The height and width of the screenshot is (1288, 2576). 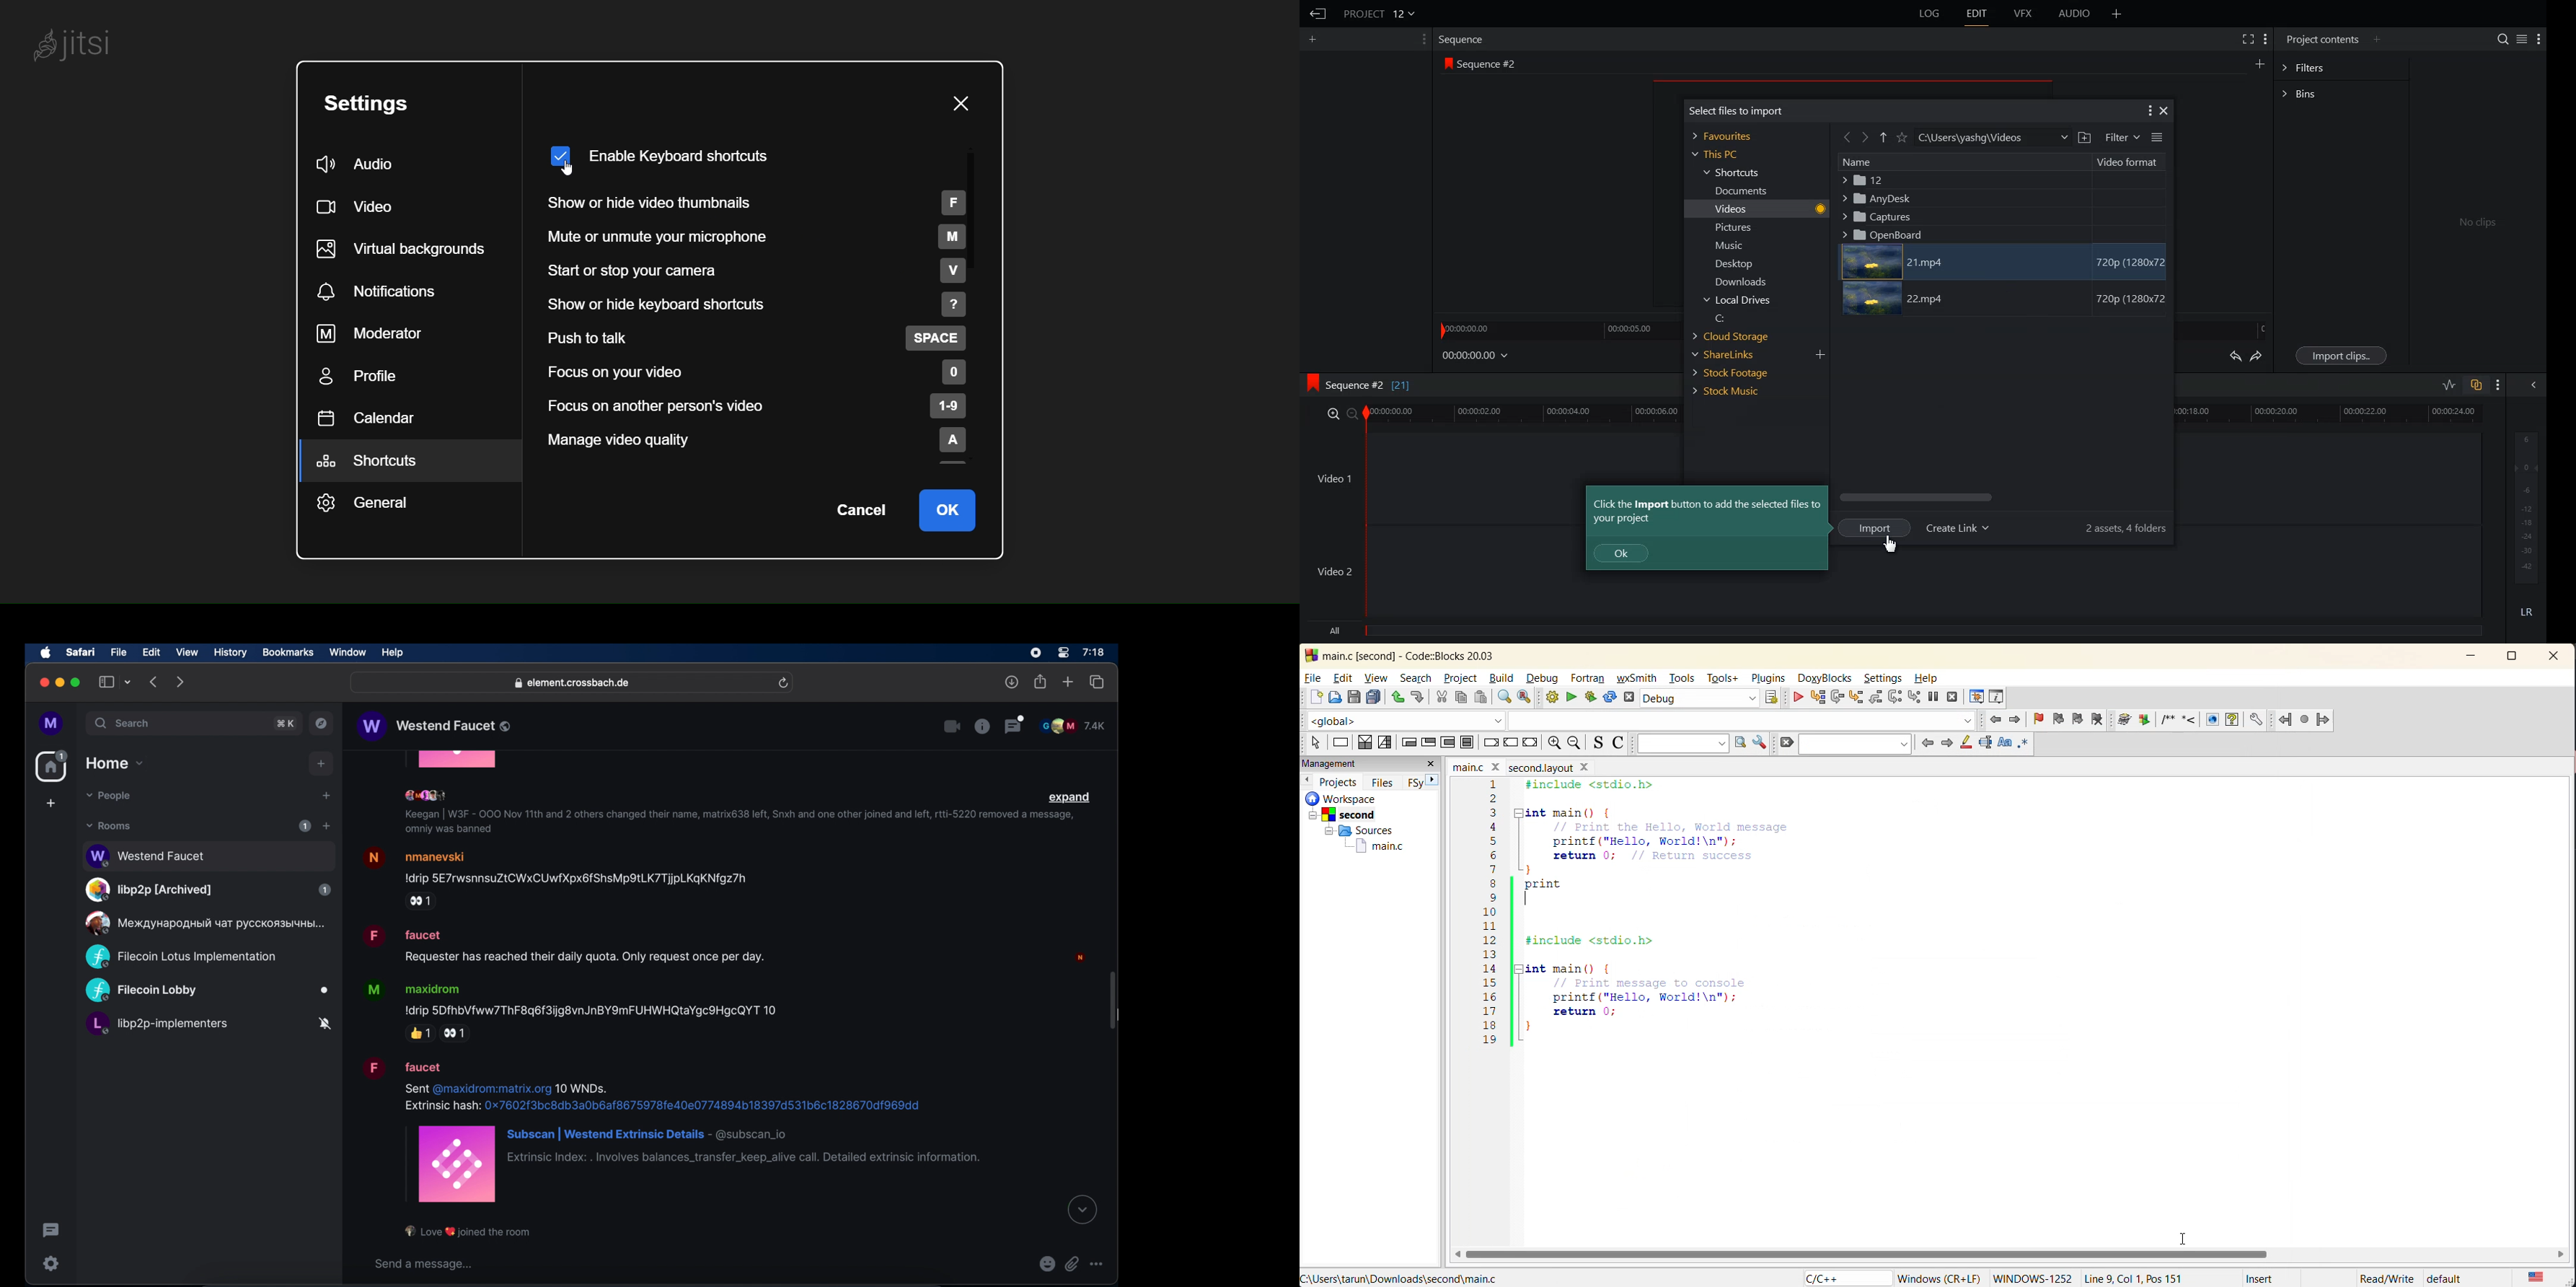 What do you see at coordinates (1601, 745) in the screenshot?
I see `toggle source` at bounding box center [1601, 745].